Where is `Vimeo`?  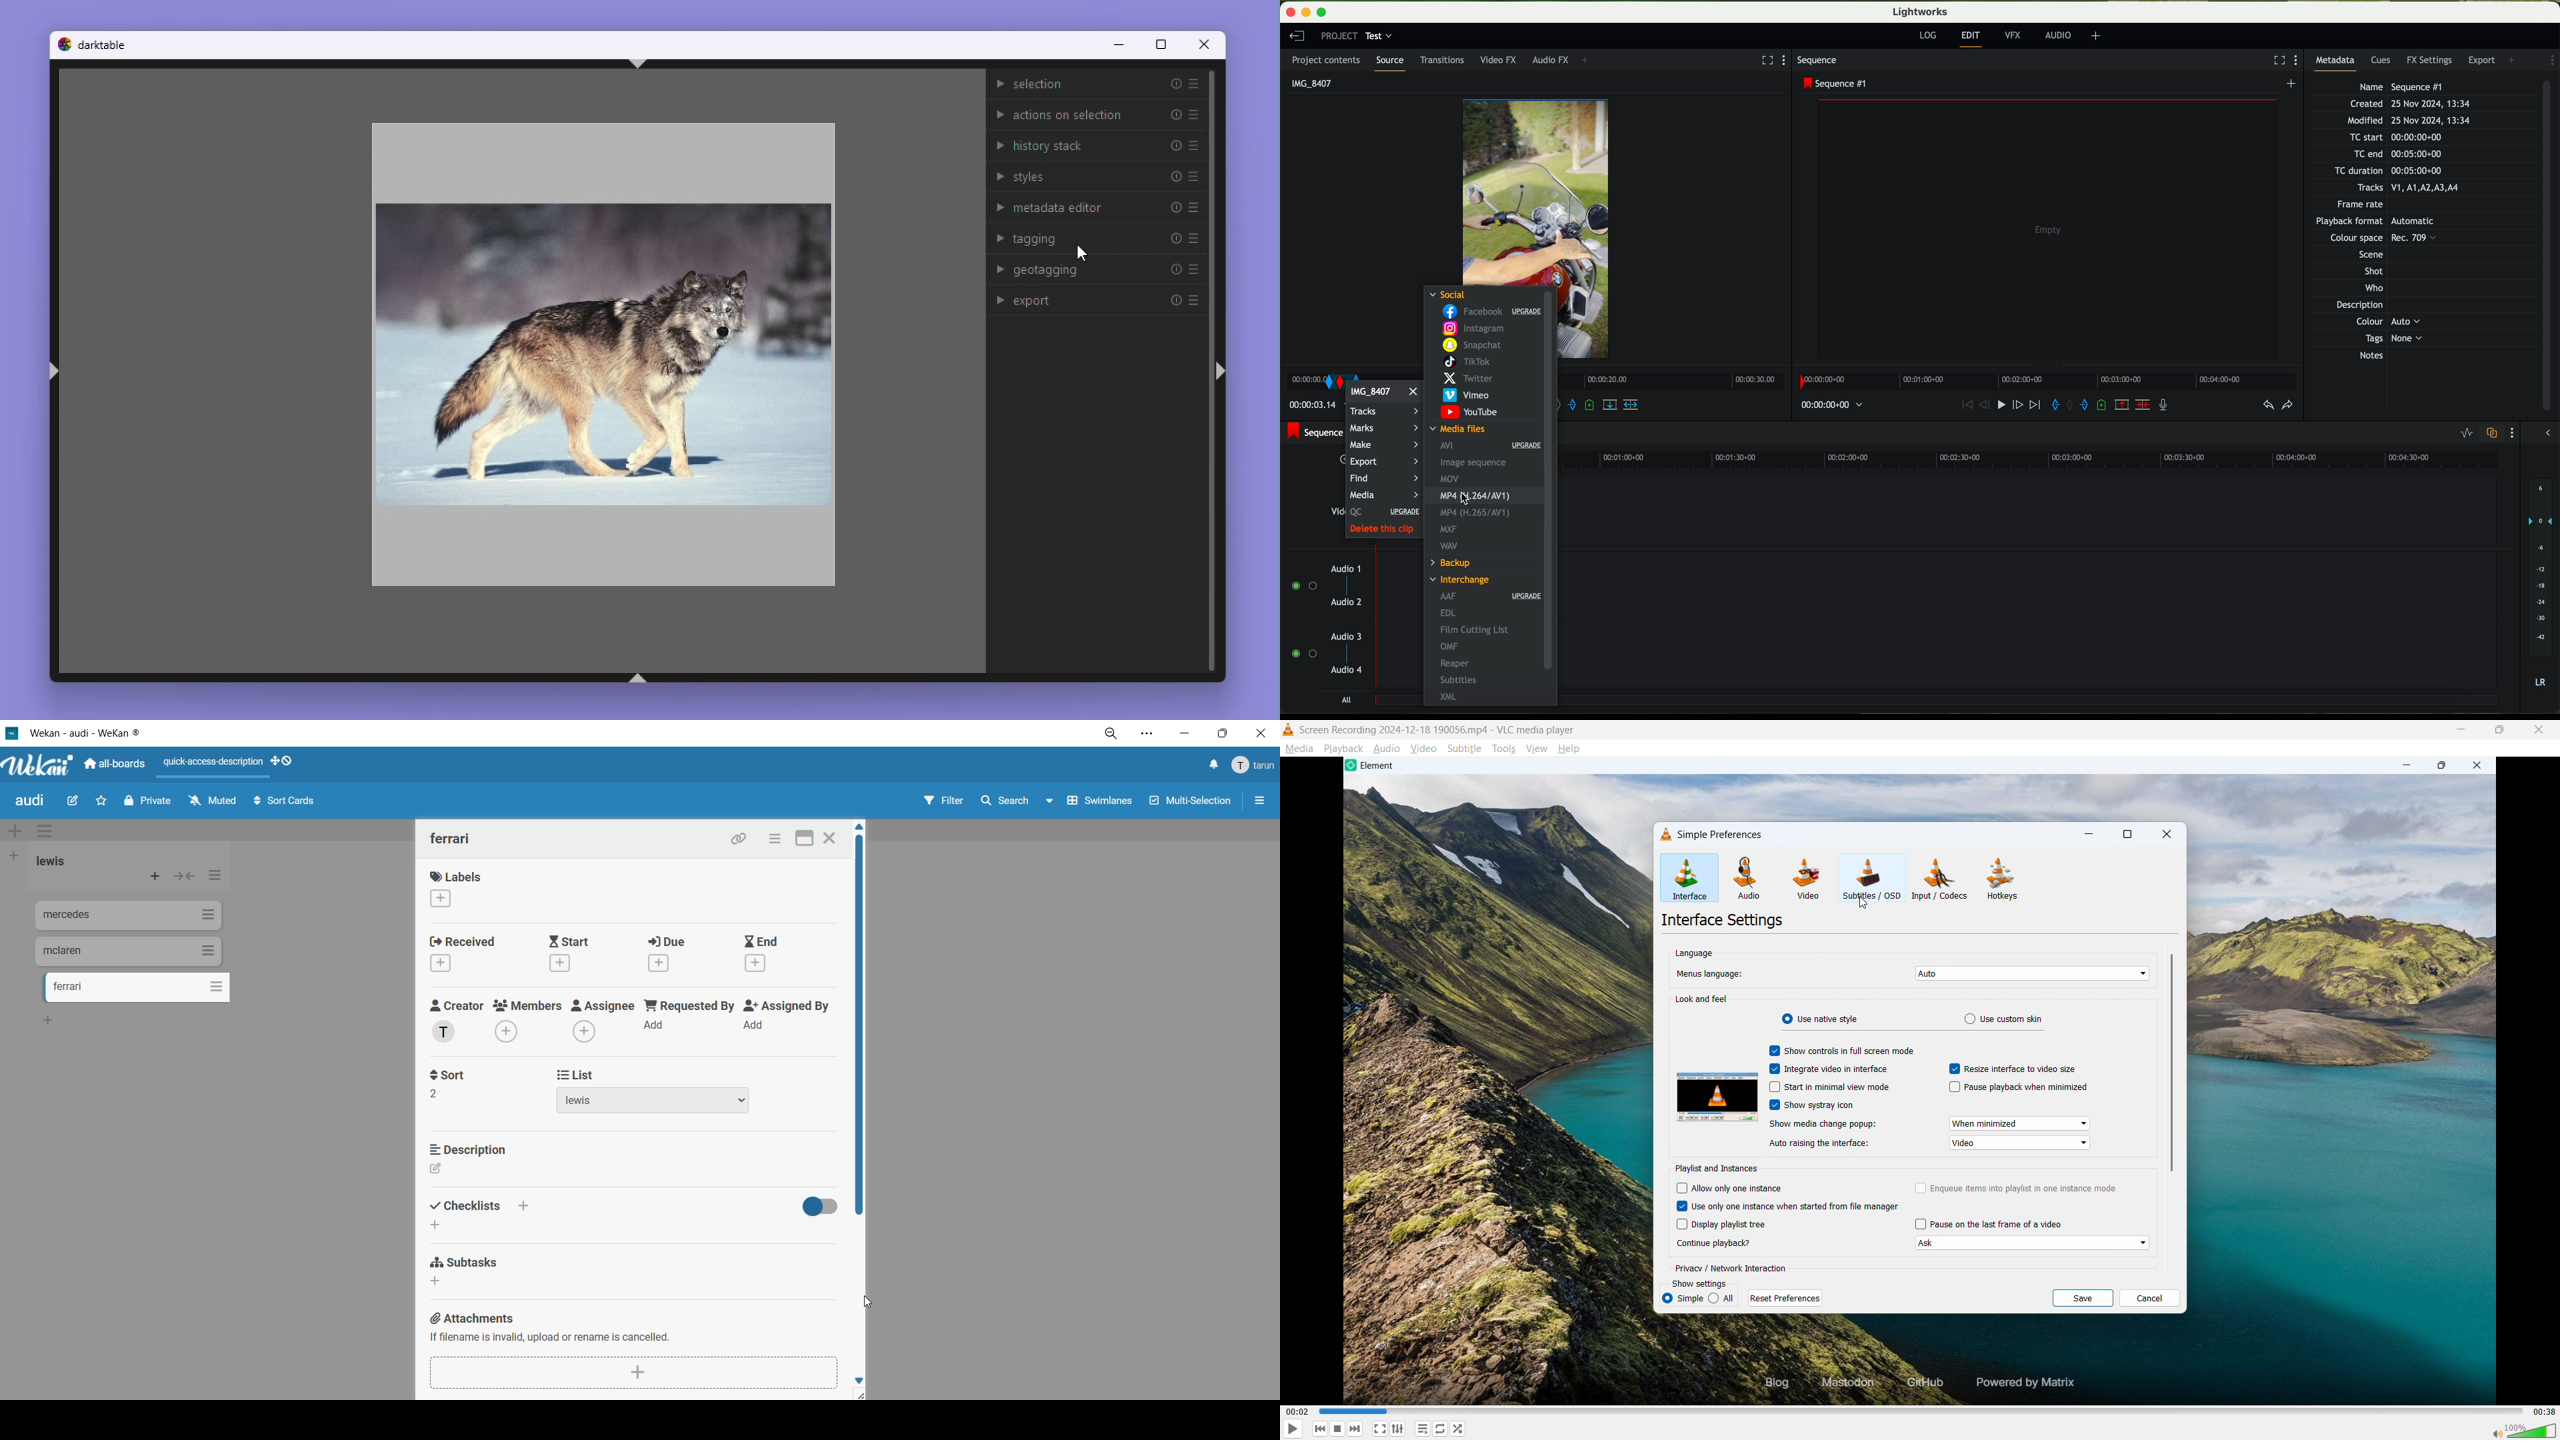 Vimeo is located at coordinates (1466, 396).